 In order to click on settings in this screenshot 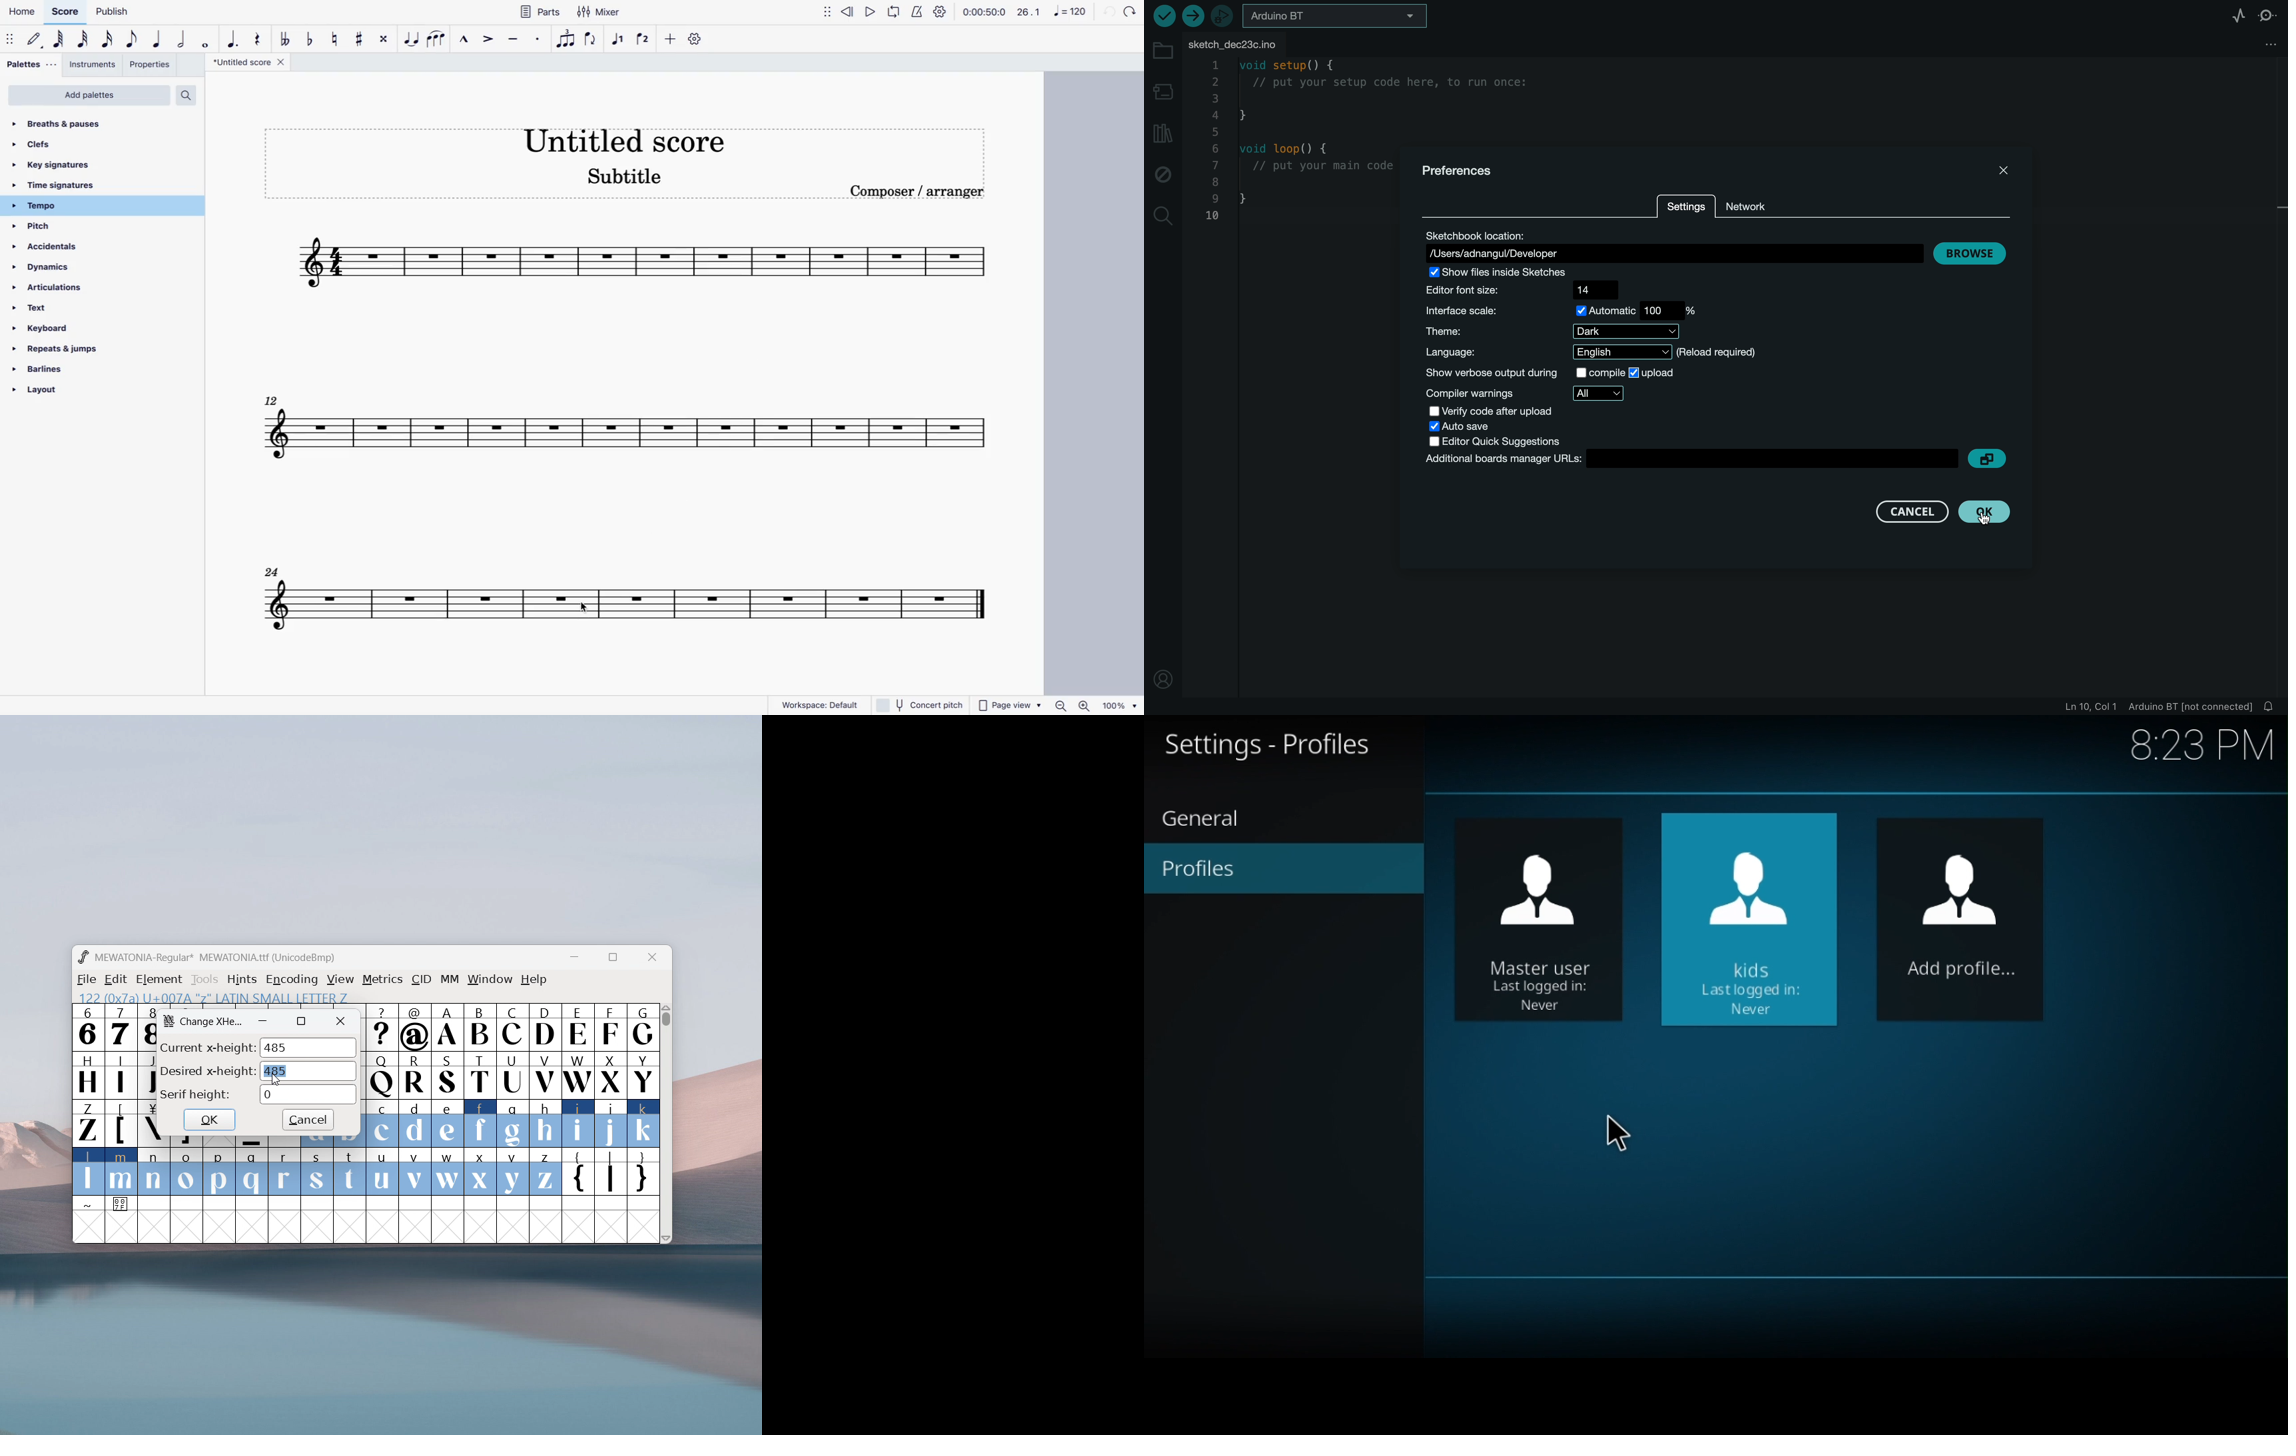, I will do `click(942, 13)`.